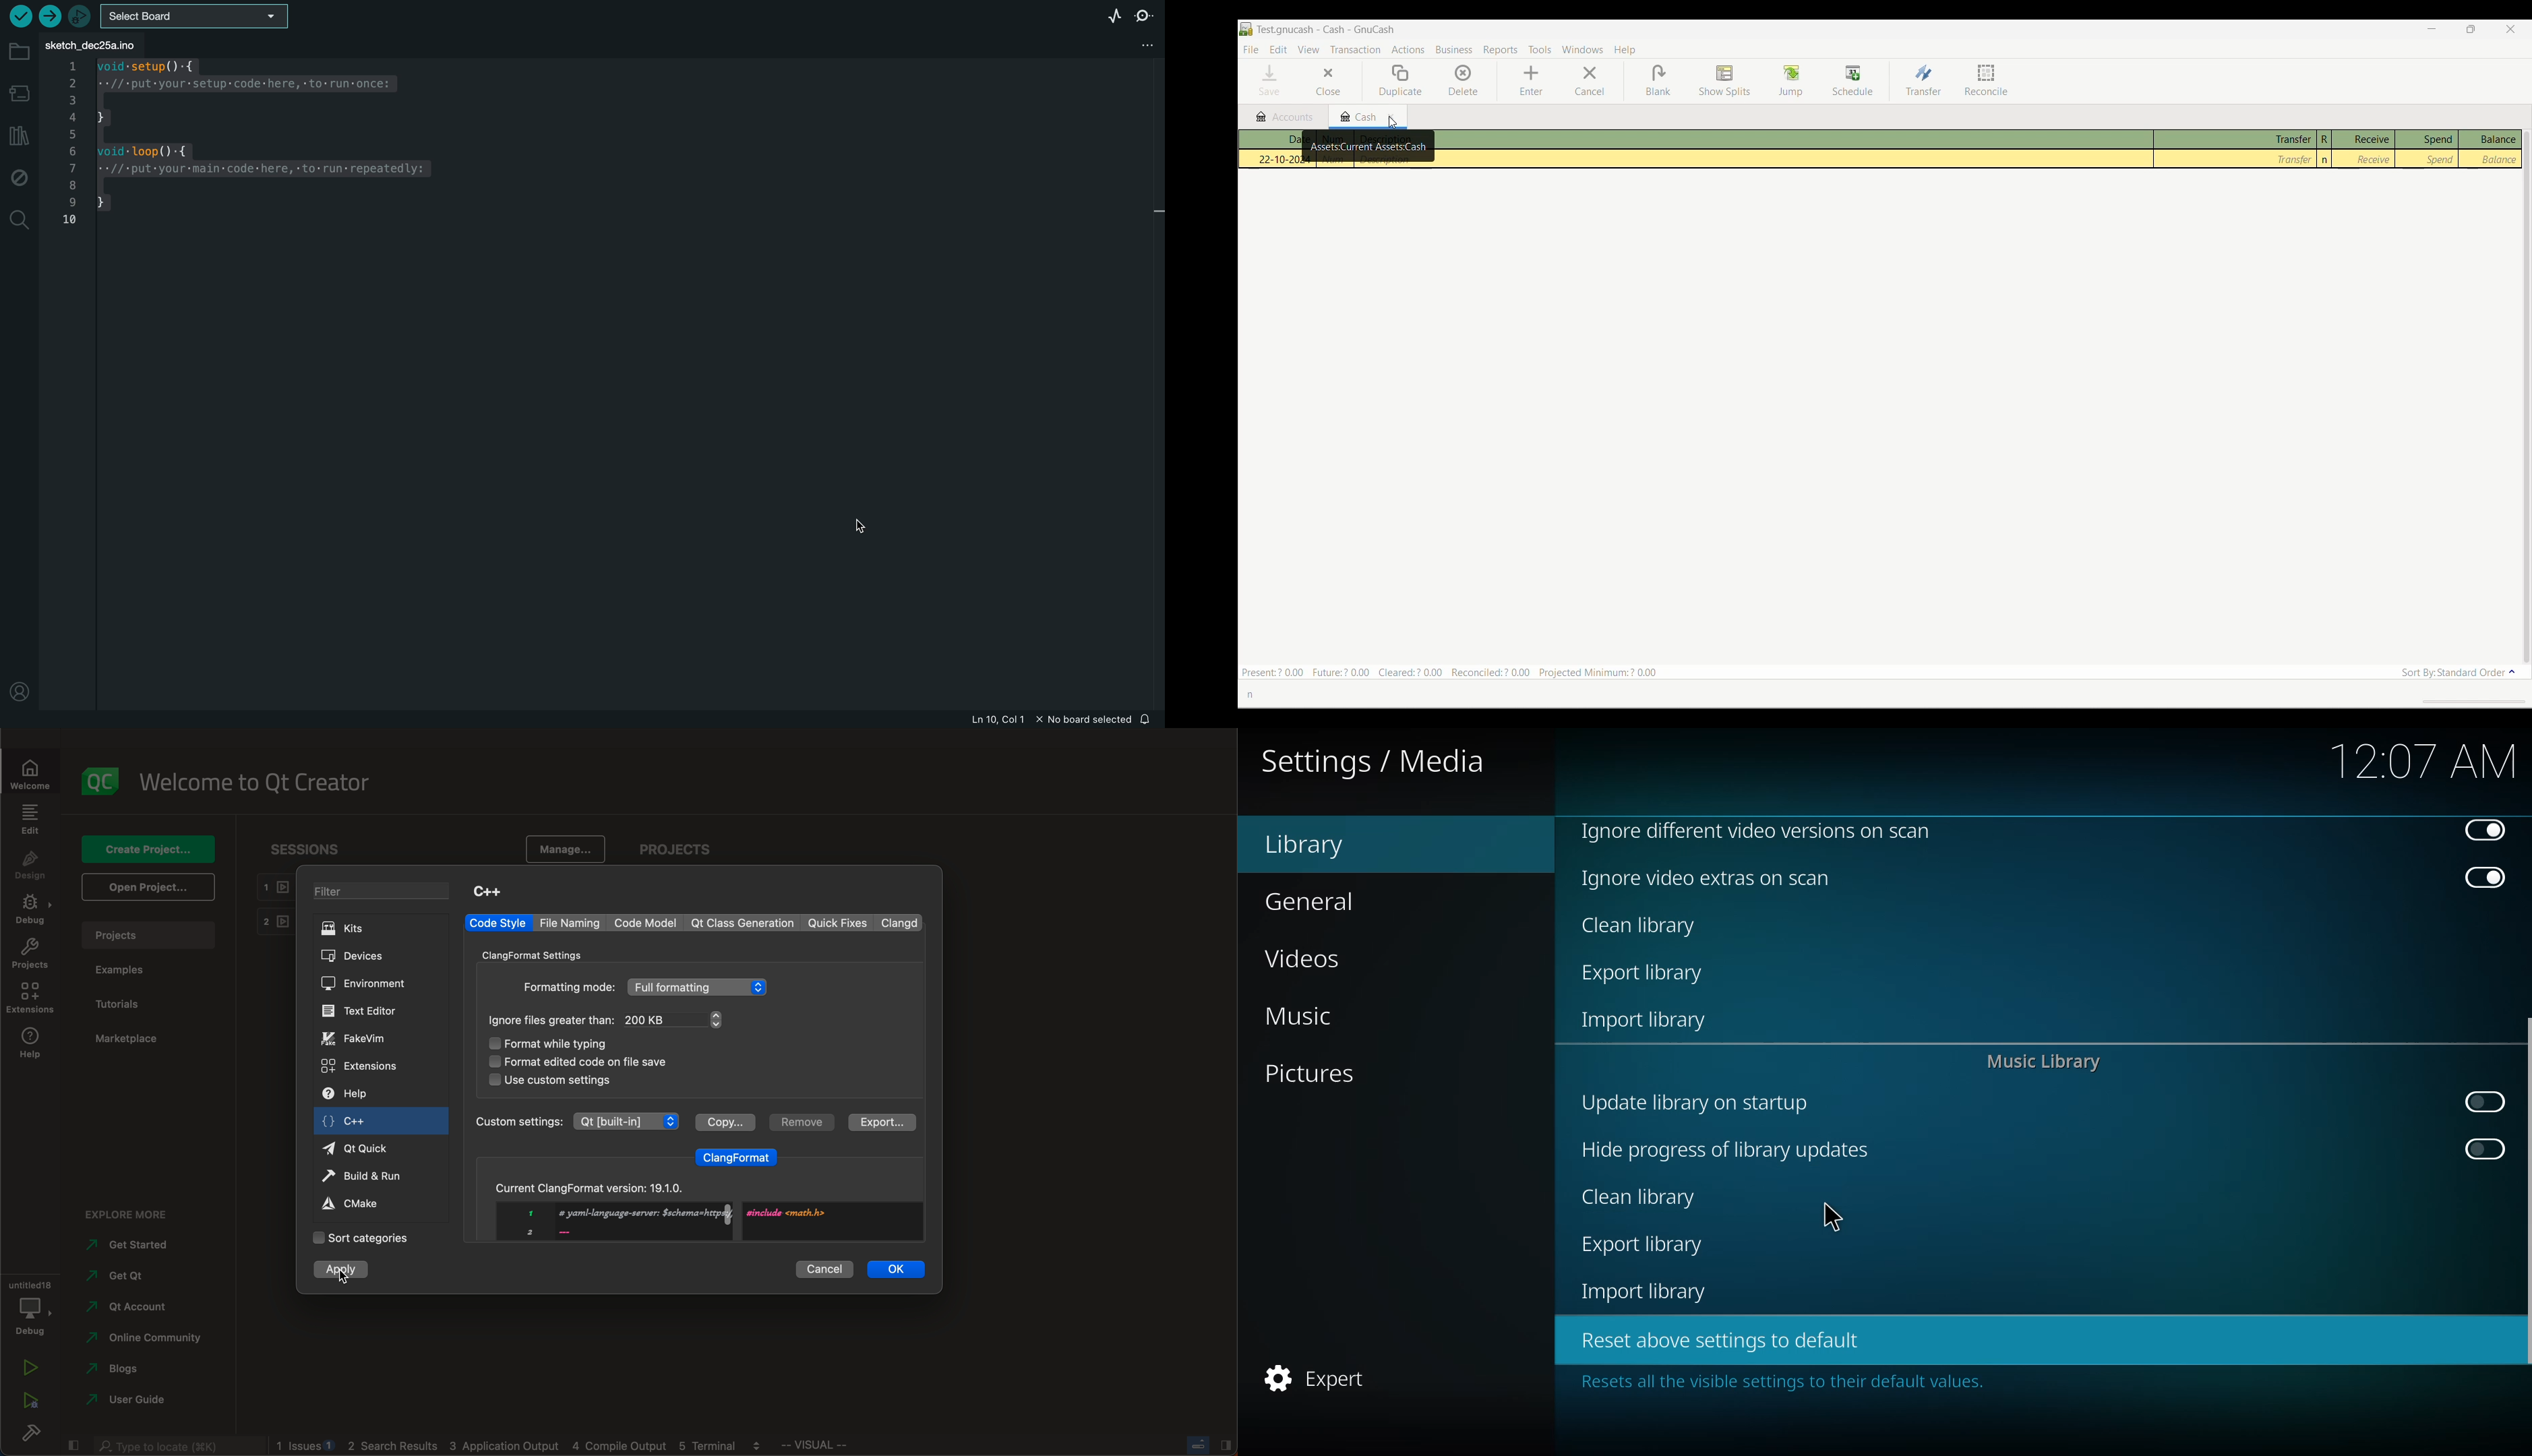  Describe the element at coordinates (1283, 117) in the screenshot. I see `Open tab 1` at that location.